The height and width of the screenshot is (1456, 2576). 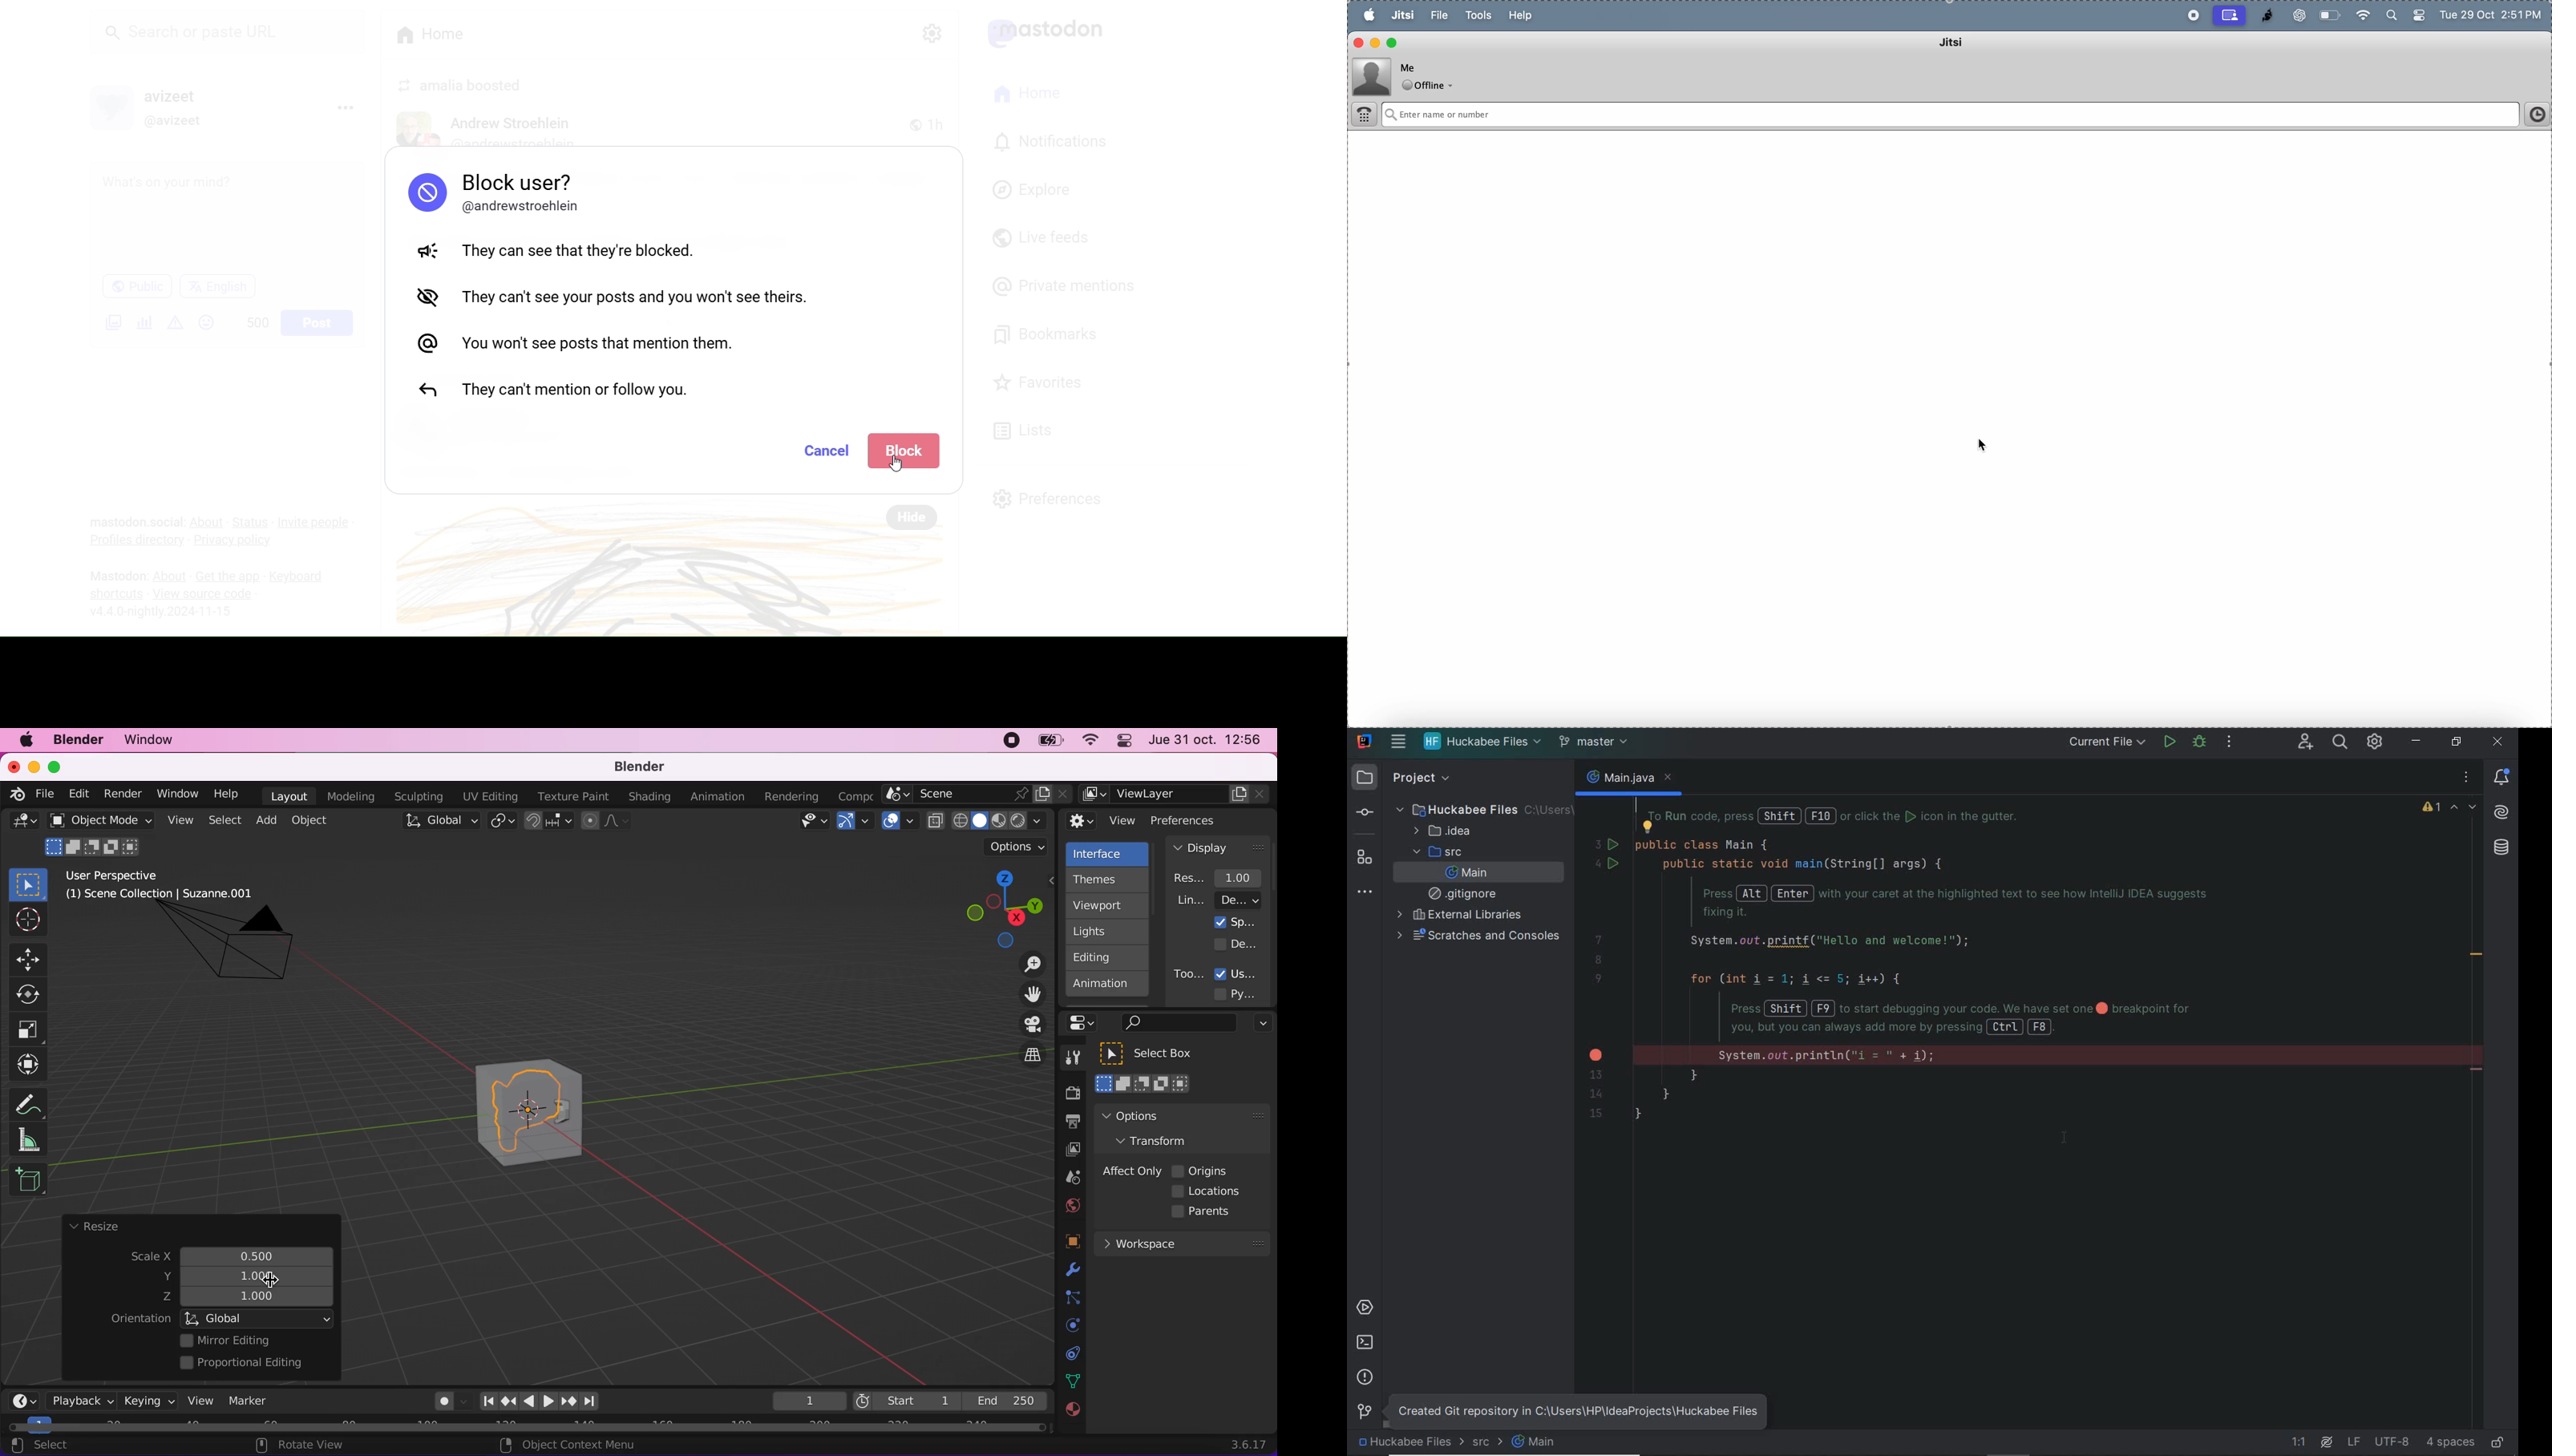 I want to click on project file name, so click(x=1480, y=741).